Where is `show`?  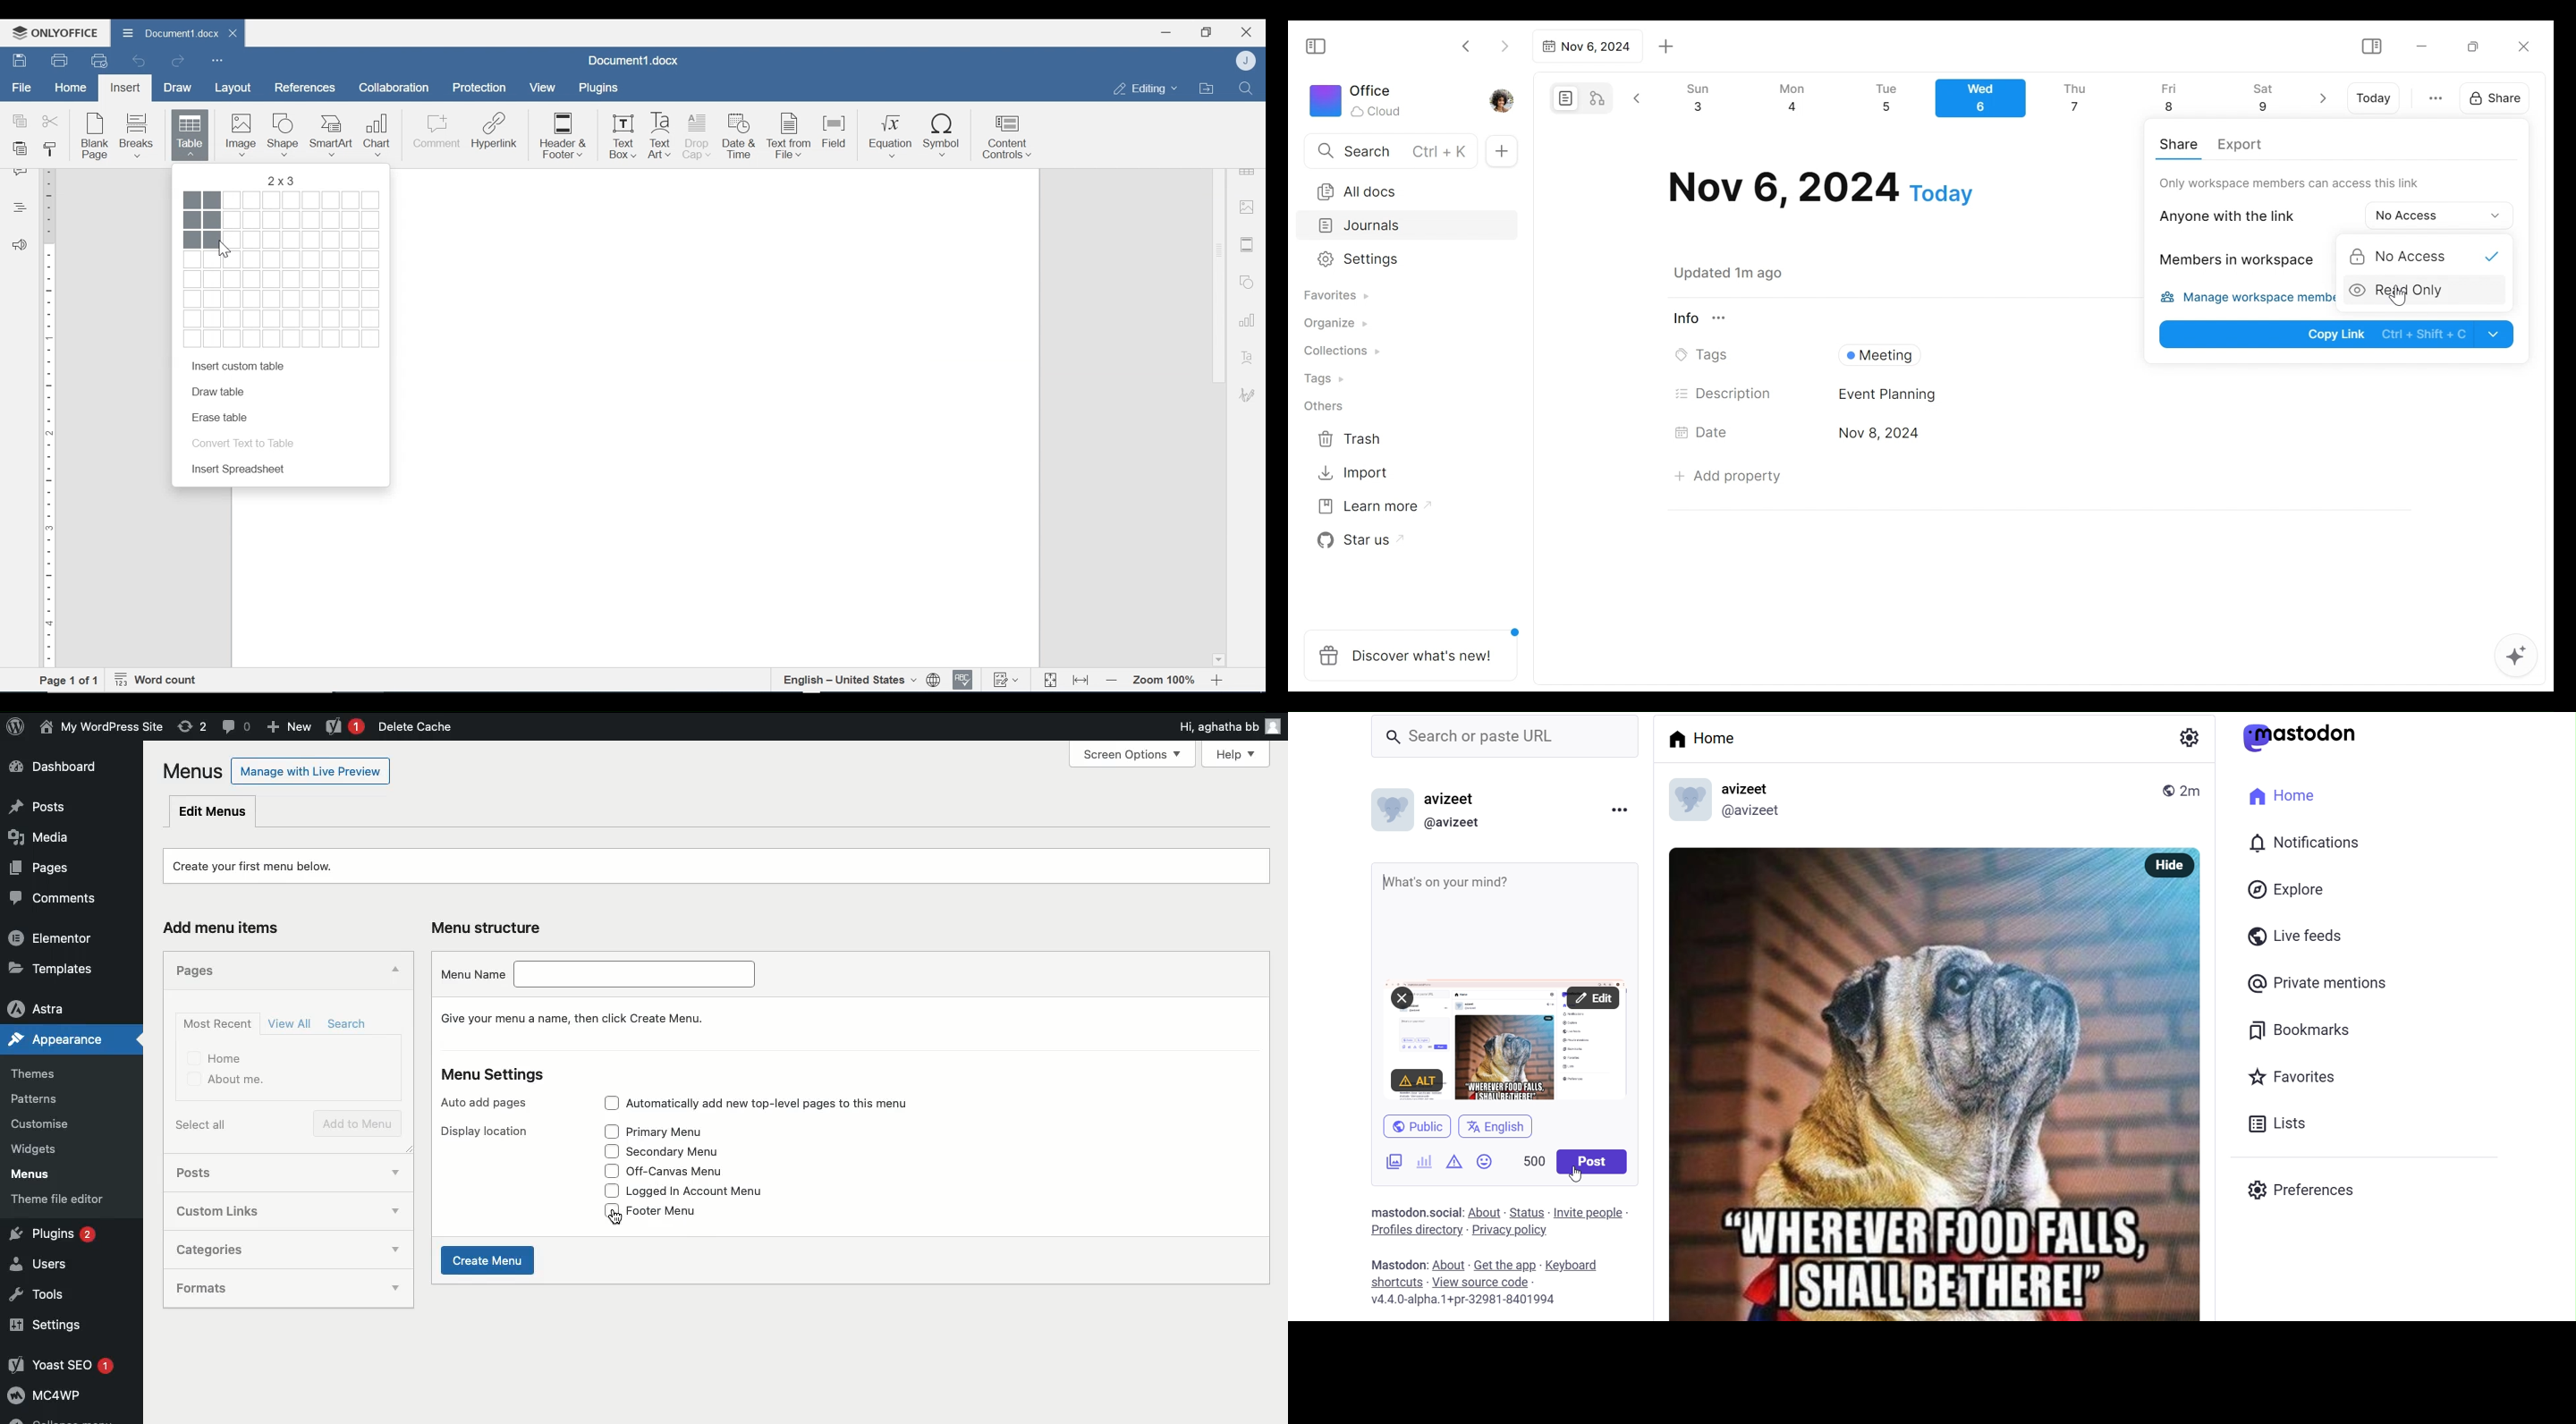
show is located at coordinates (385, 1211).